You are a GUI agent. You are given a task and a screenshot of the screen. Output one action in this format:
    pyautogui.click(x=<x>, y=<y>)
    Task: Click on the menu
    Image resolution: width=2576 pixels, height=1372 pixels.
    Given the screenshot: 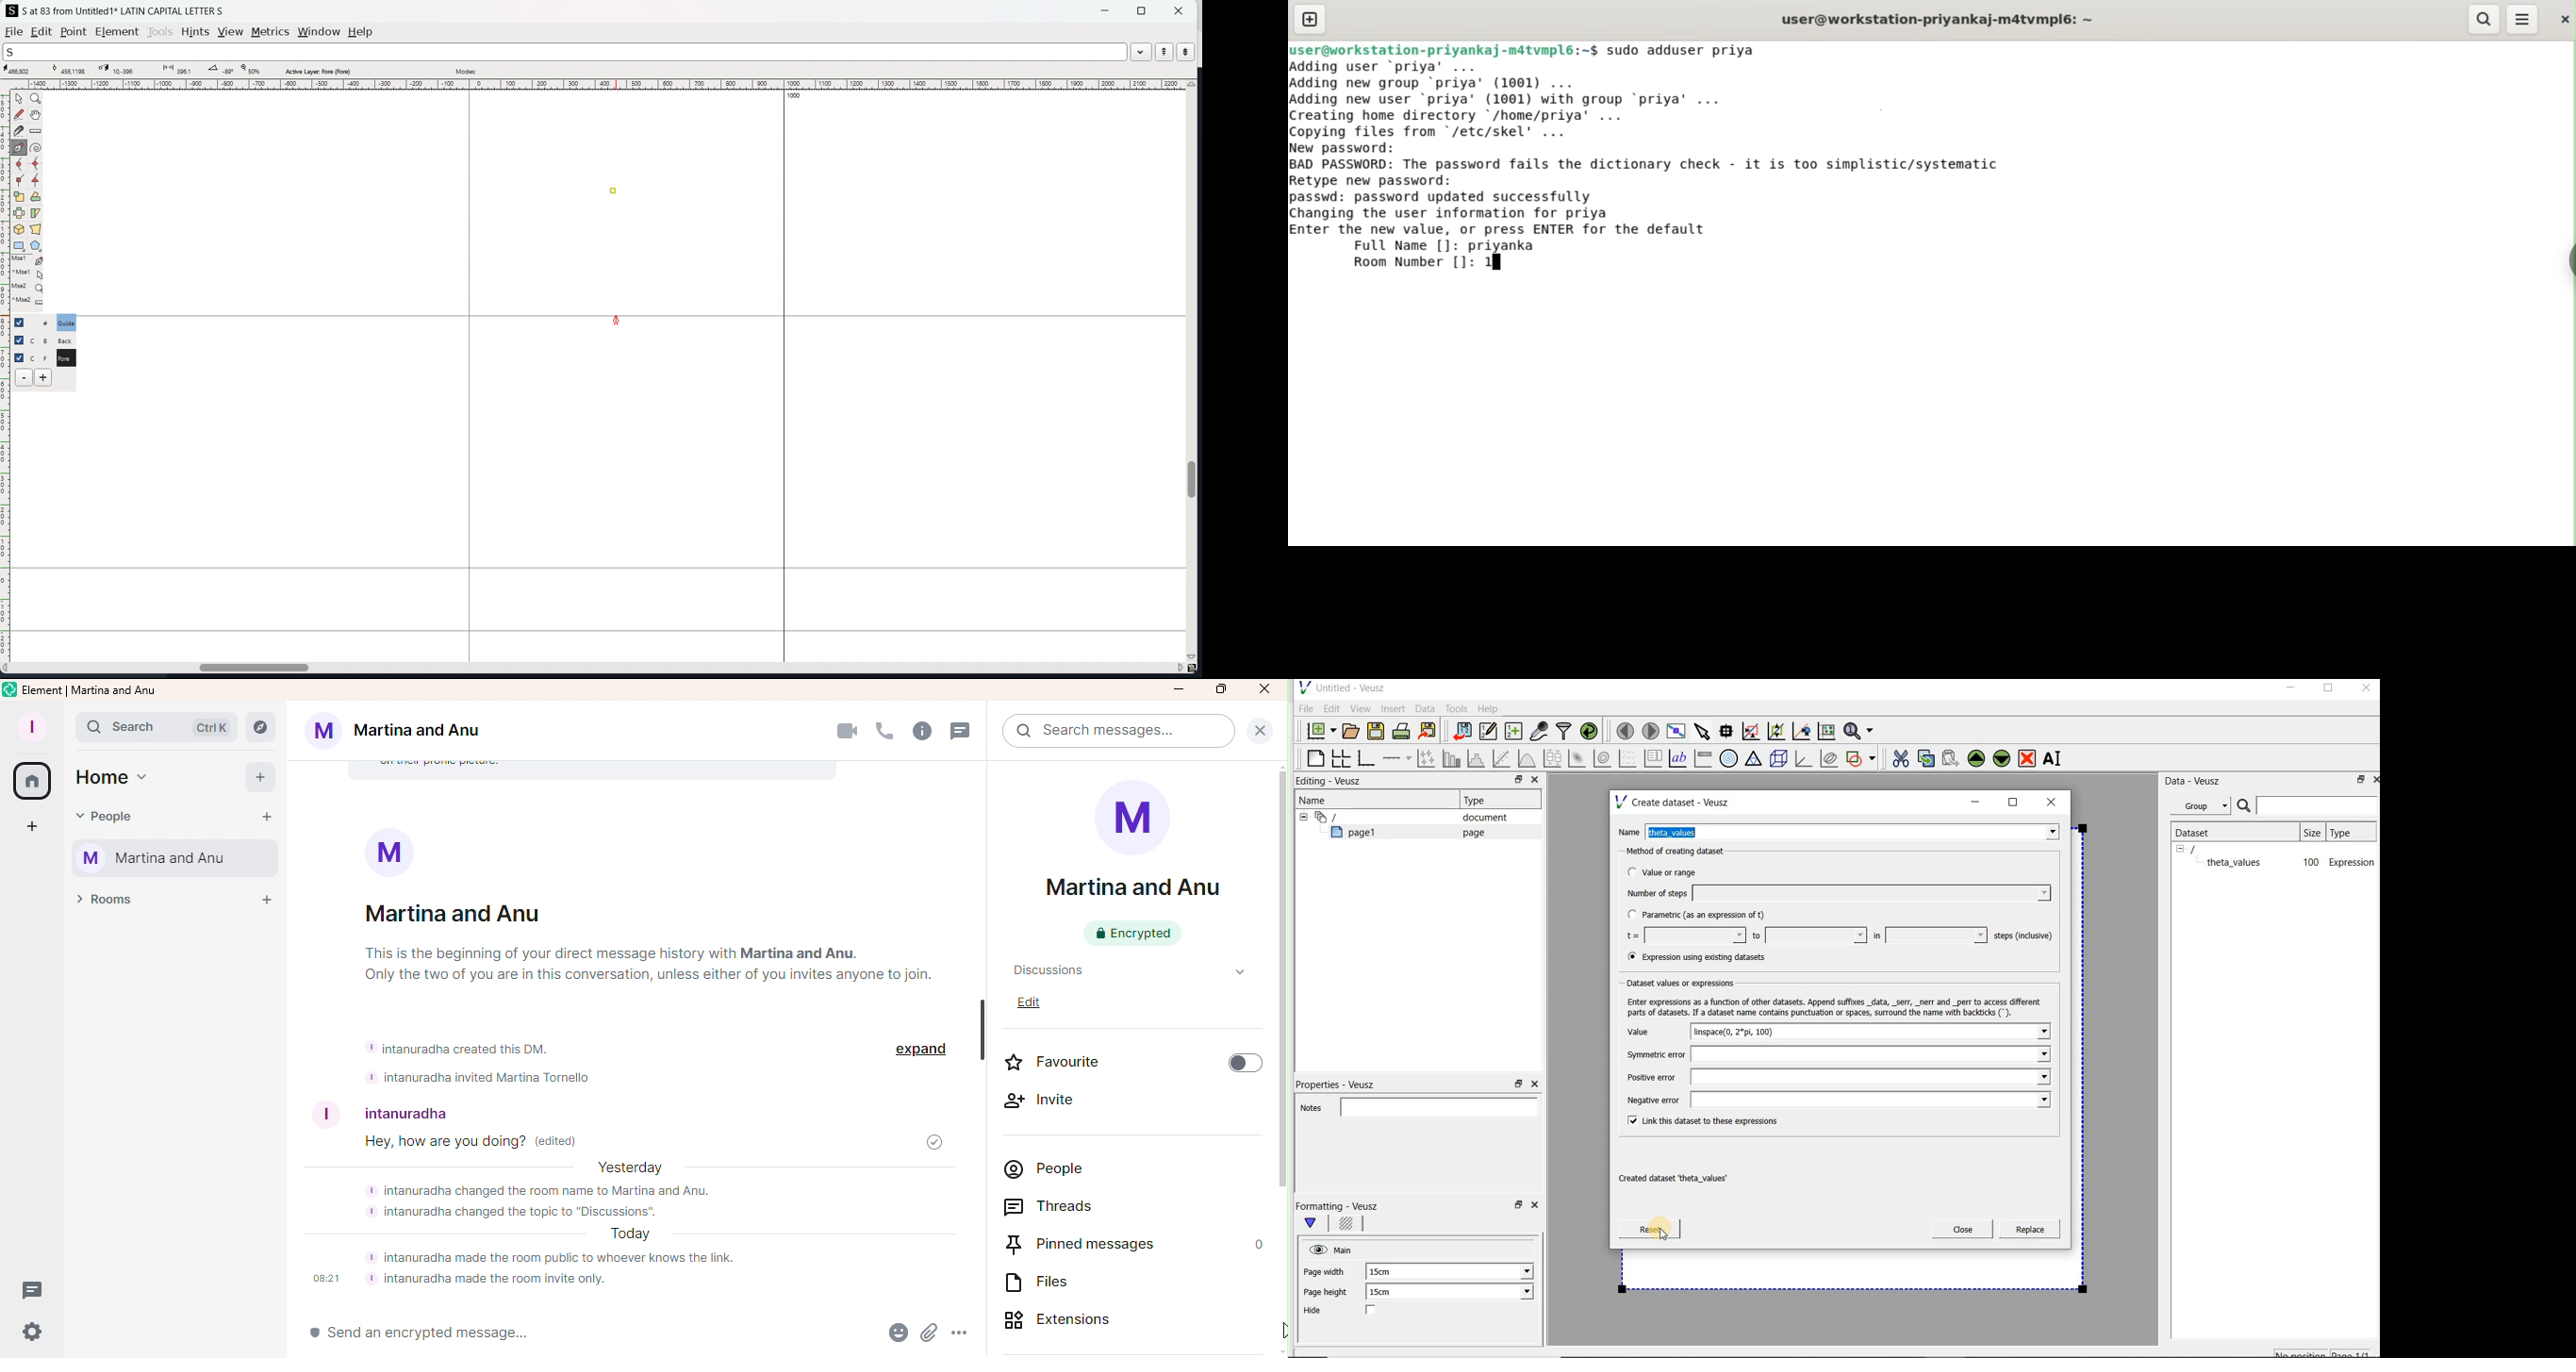 What is the action you would take?
    pyautogui.click(x=2523, y=20)
    